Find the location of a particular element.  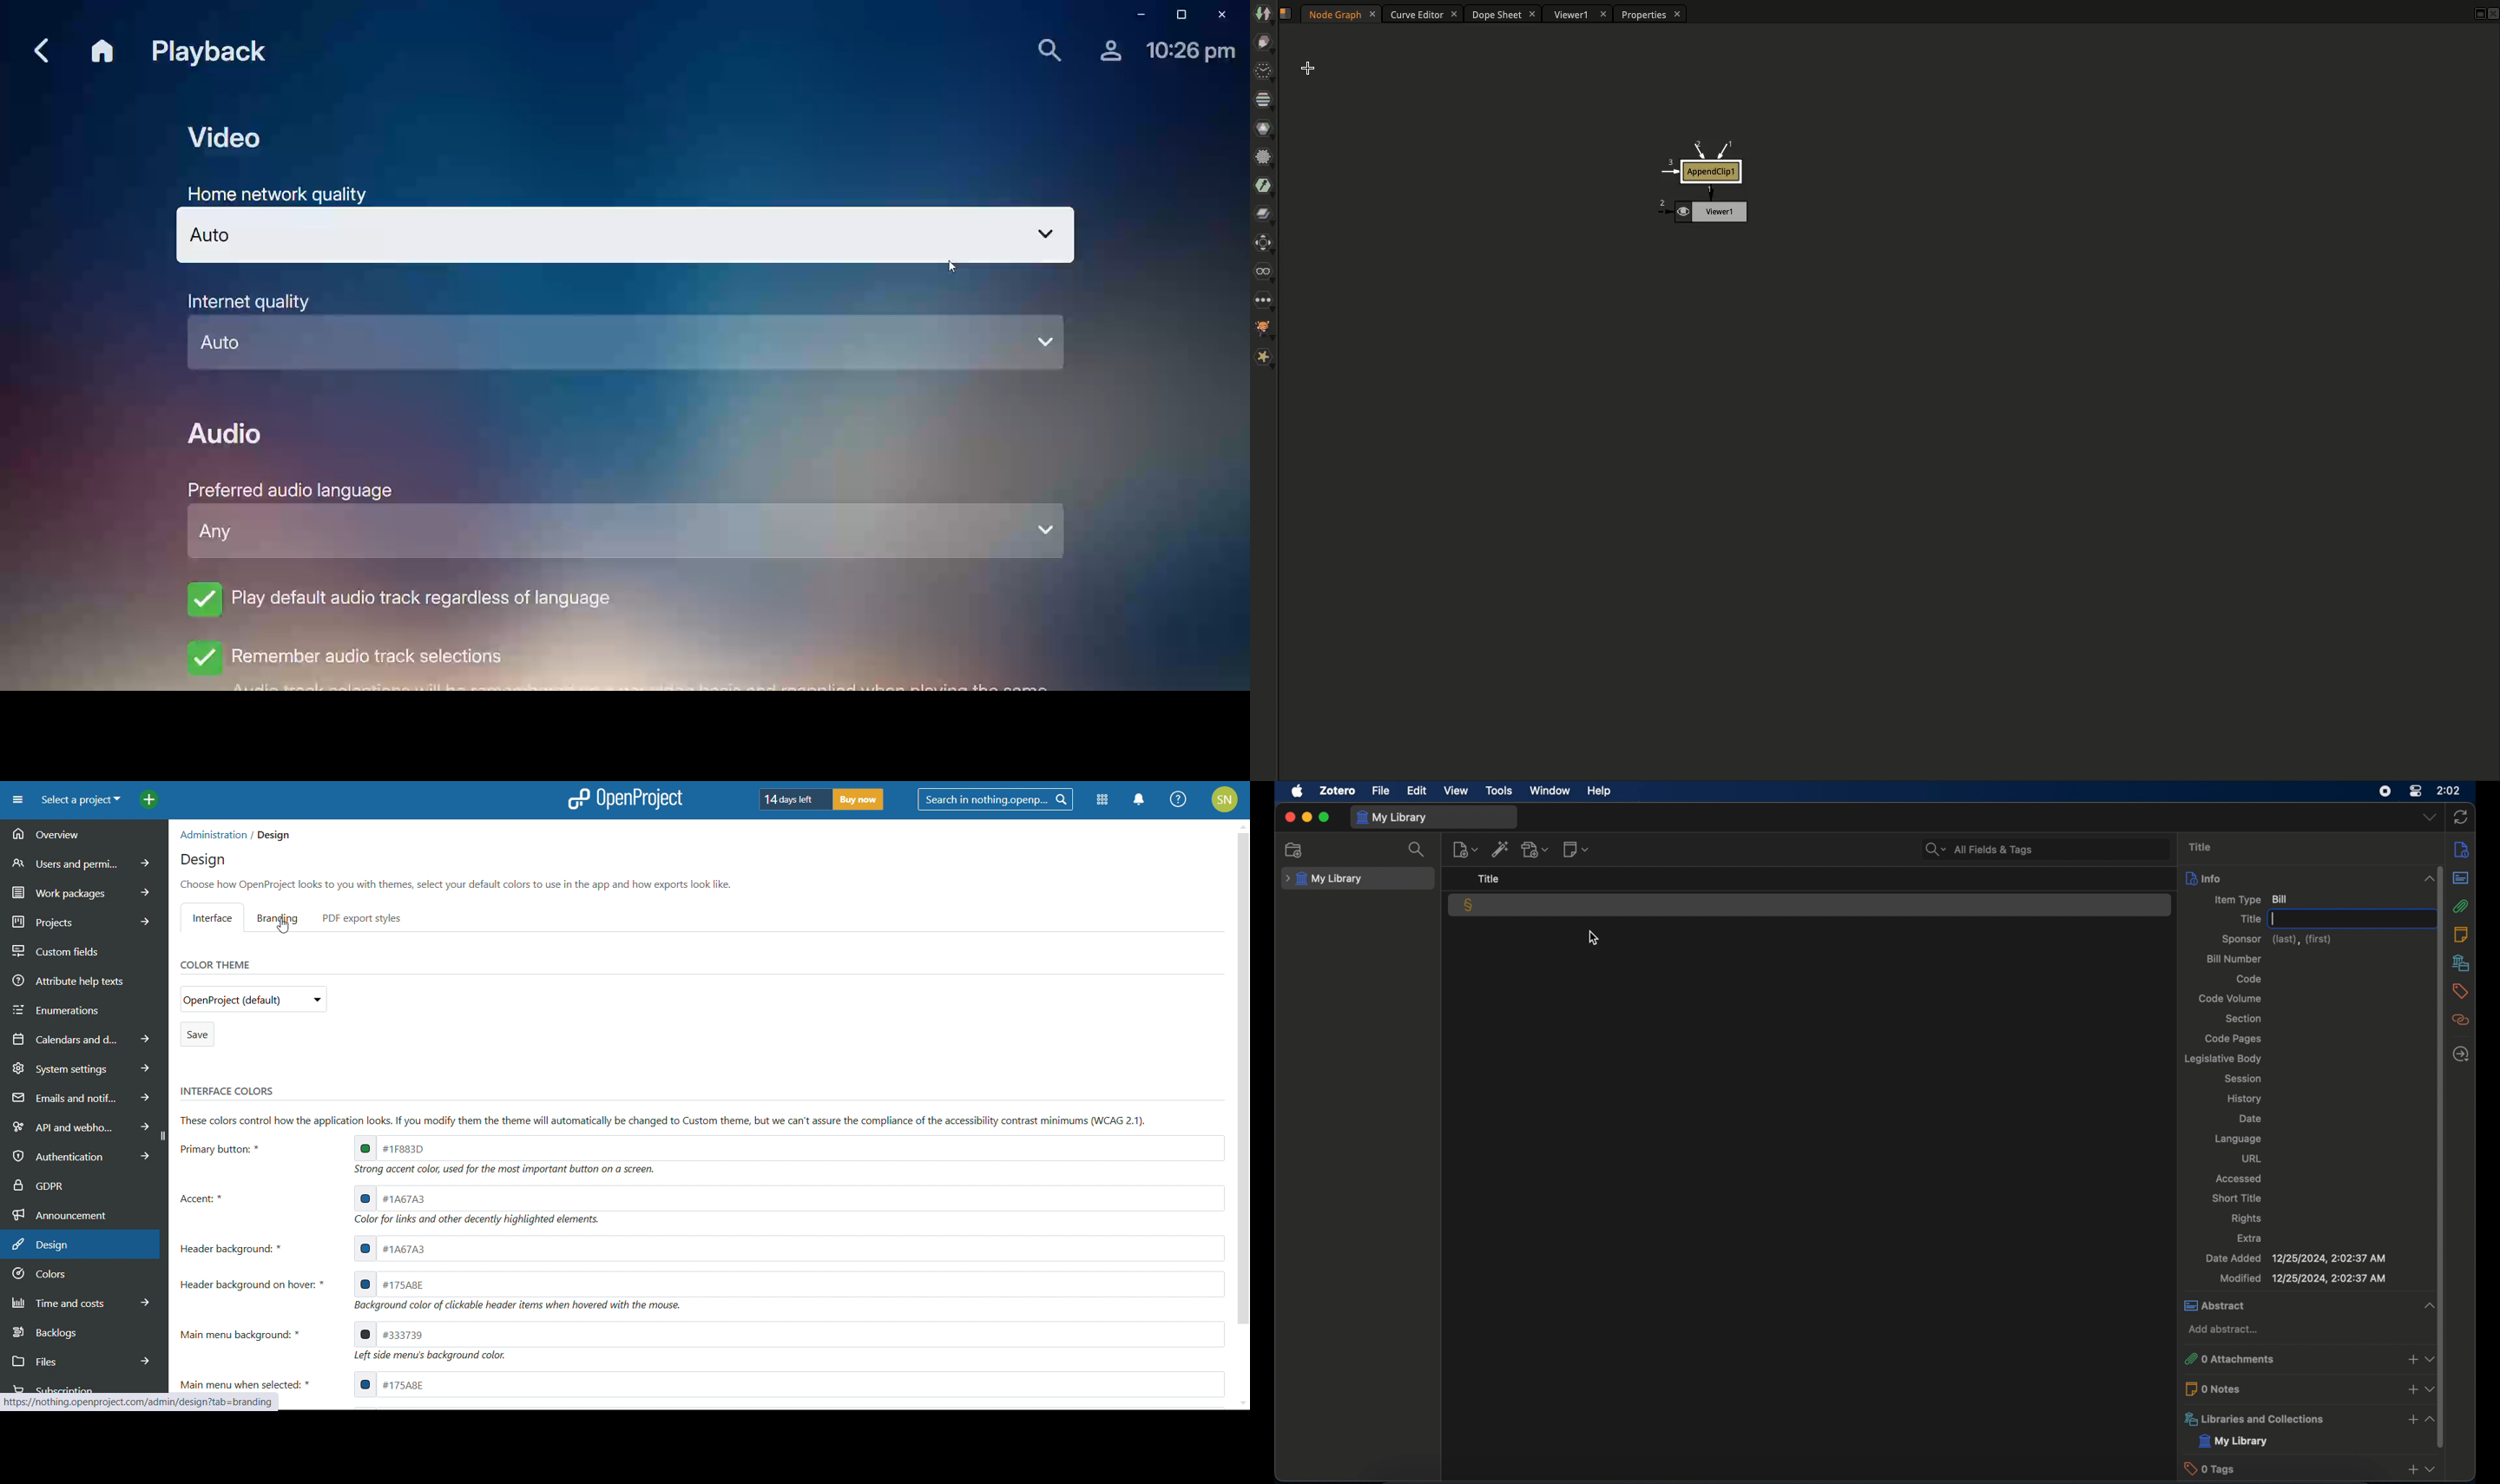

code pages is located at coordinates (2234, 1039).